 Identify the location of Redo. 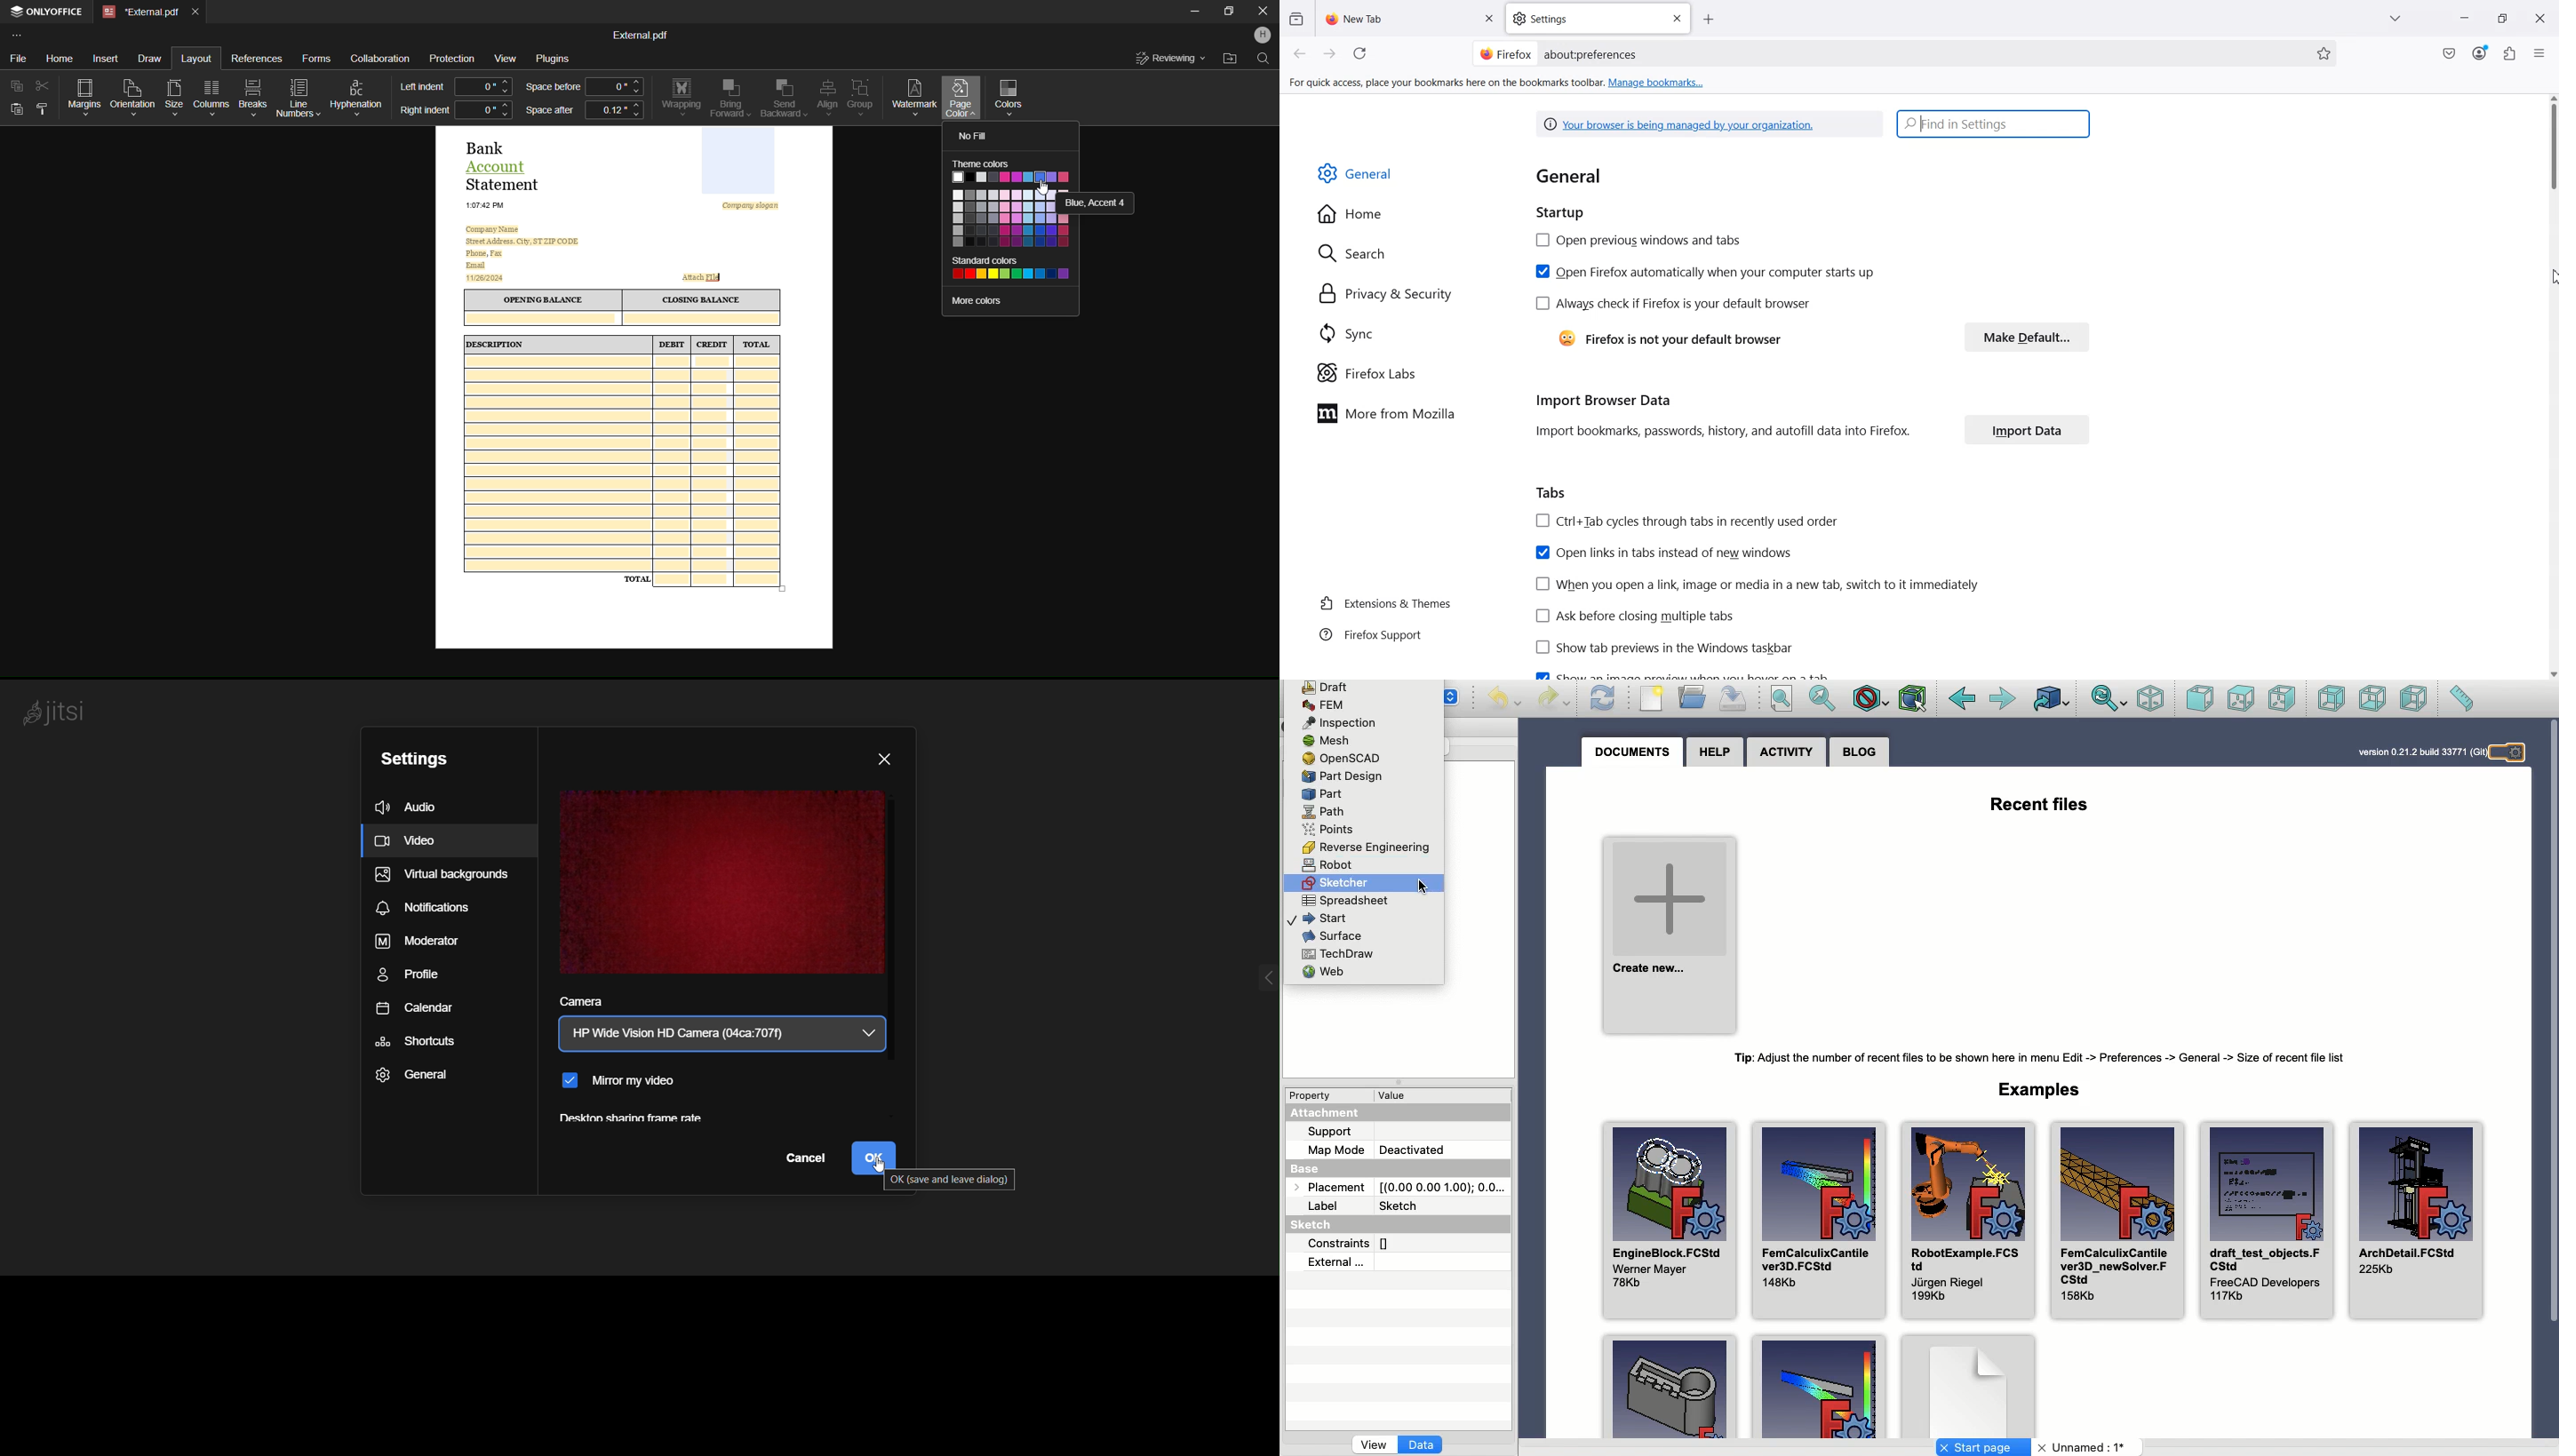
(1553, 700).